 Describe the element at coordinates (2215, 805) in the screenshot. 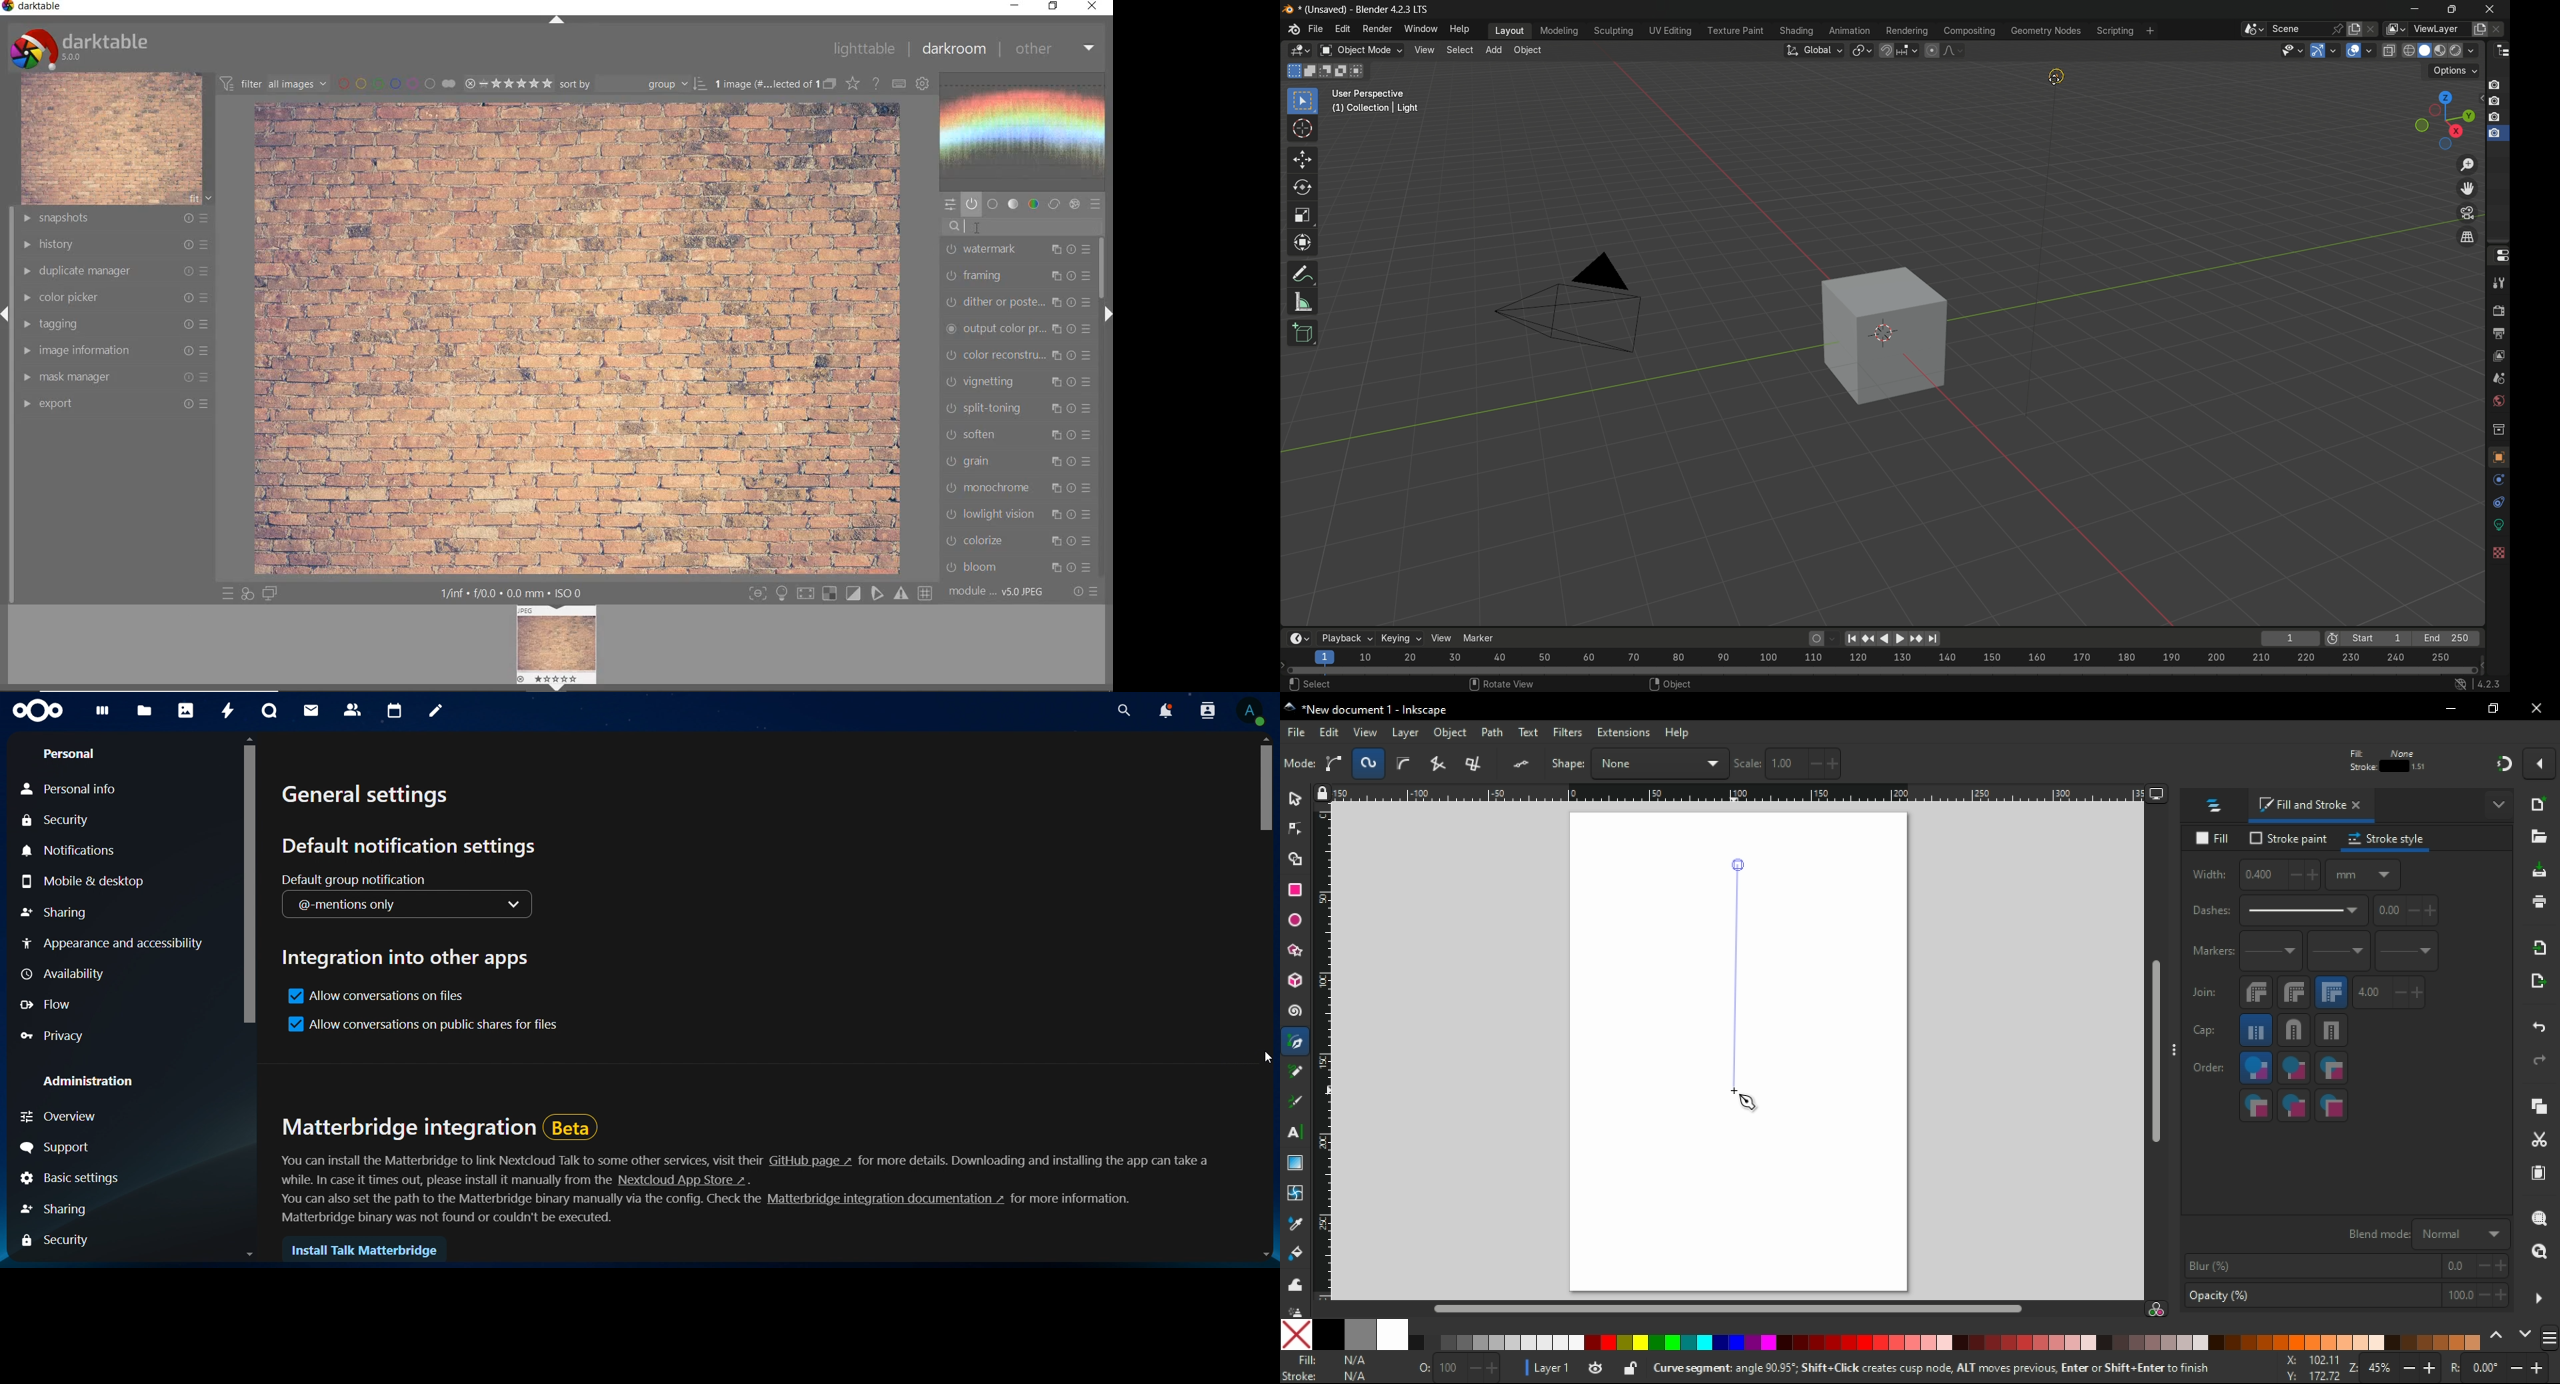

I see `layers and objects` at that location.